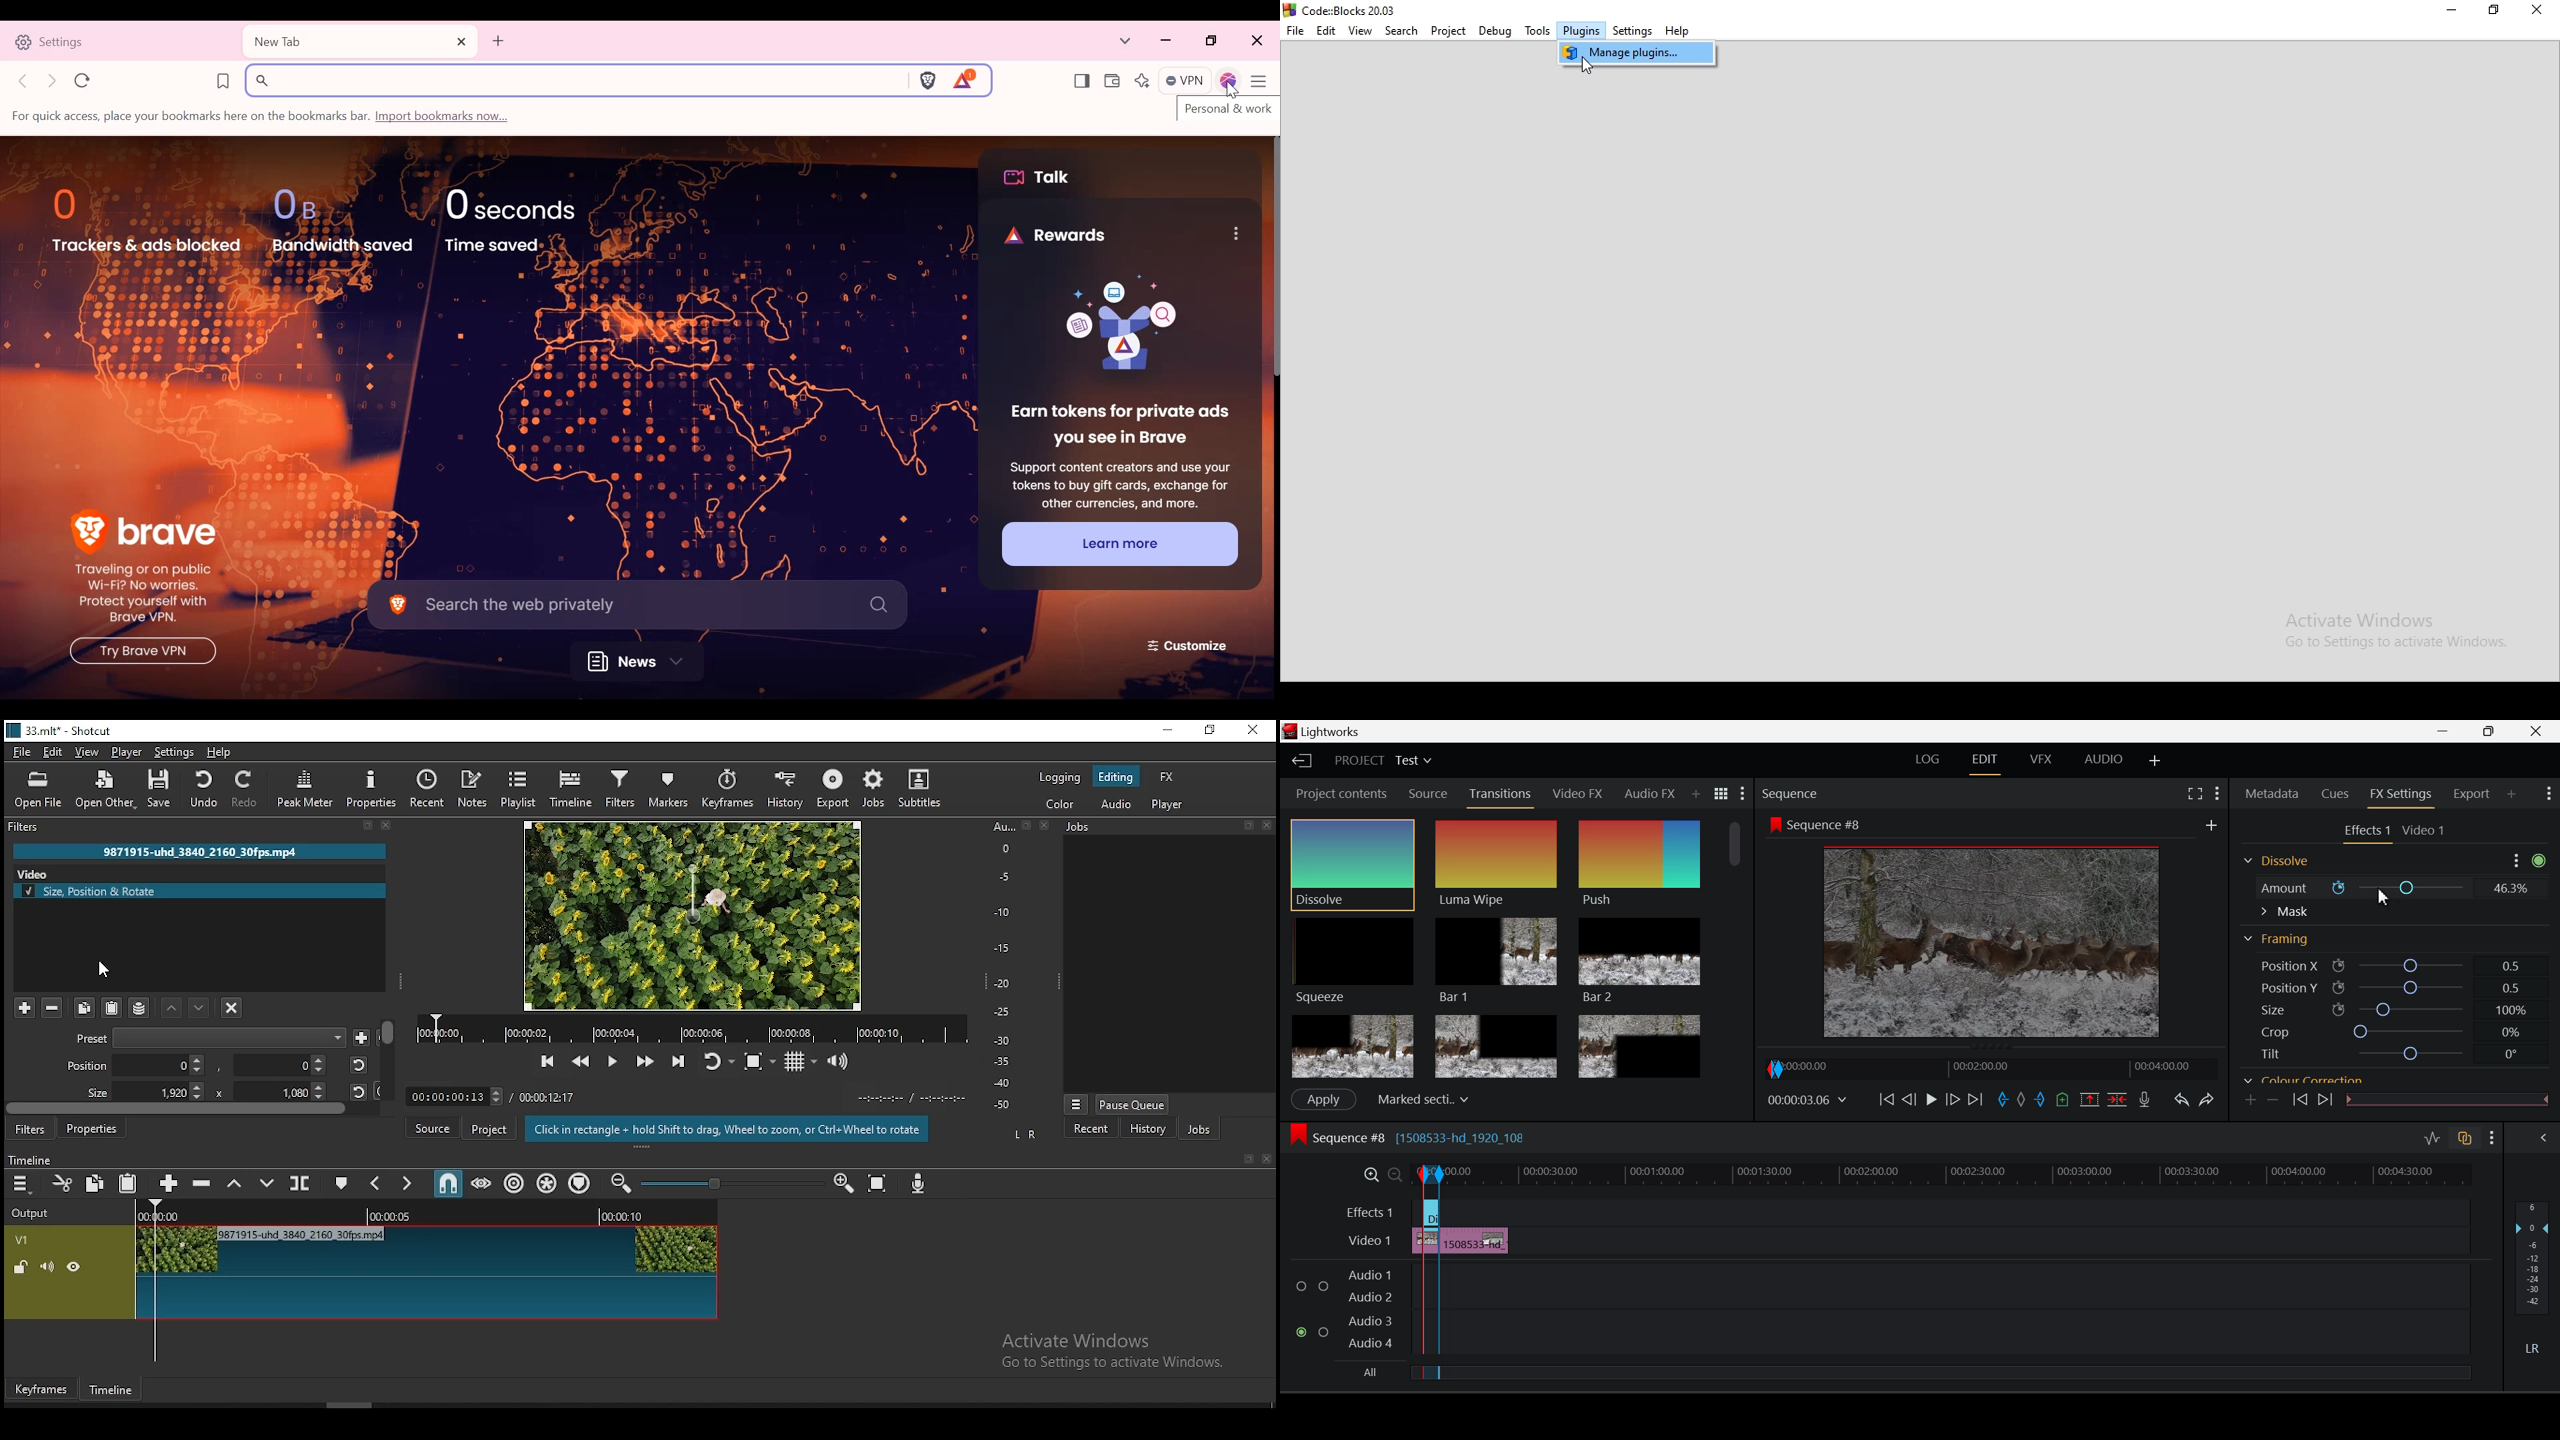  What do you see at coordinates (54, 1006) in the screenshot?
I see `remove selected filters` at bounding box center [54, 1006].